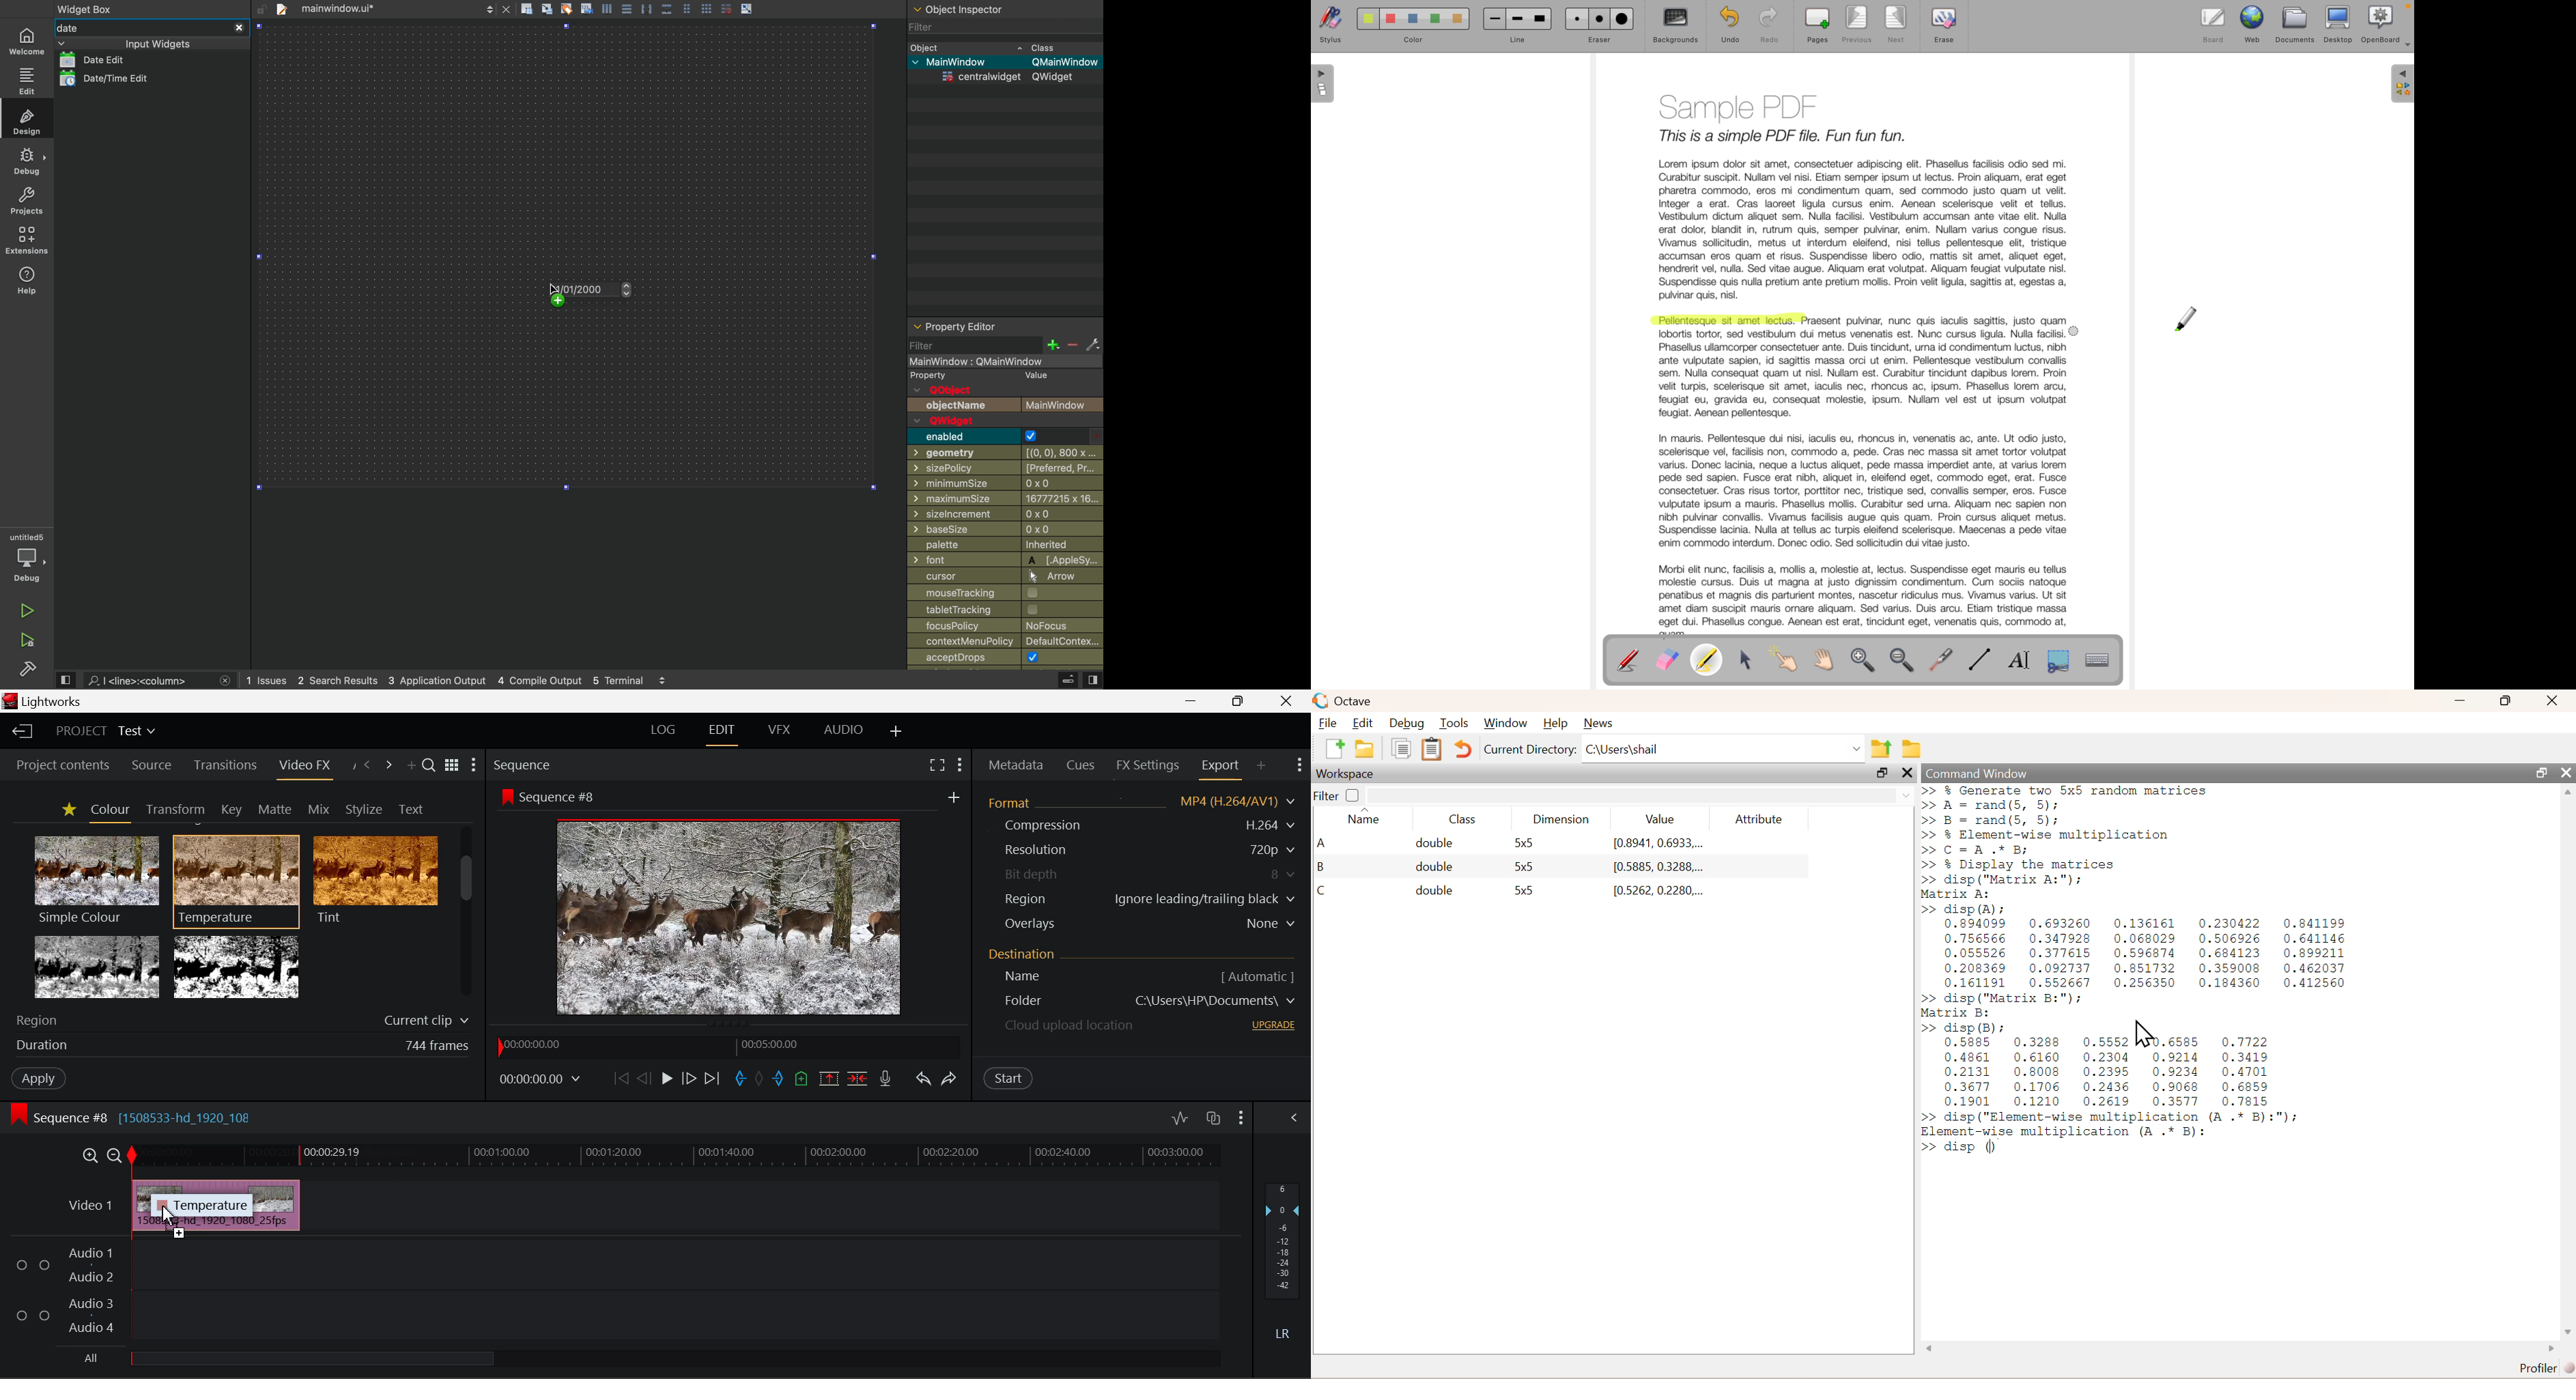 This screenshot has width=2576, height=1400. I want to click on close, so click(506, 8).